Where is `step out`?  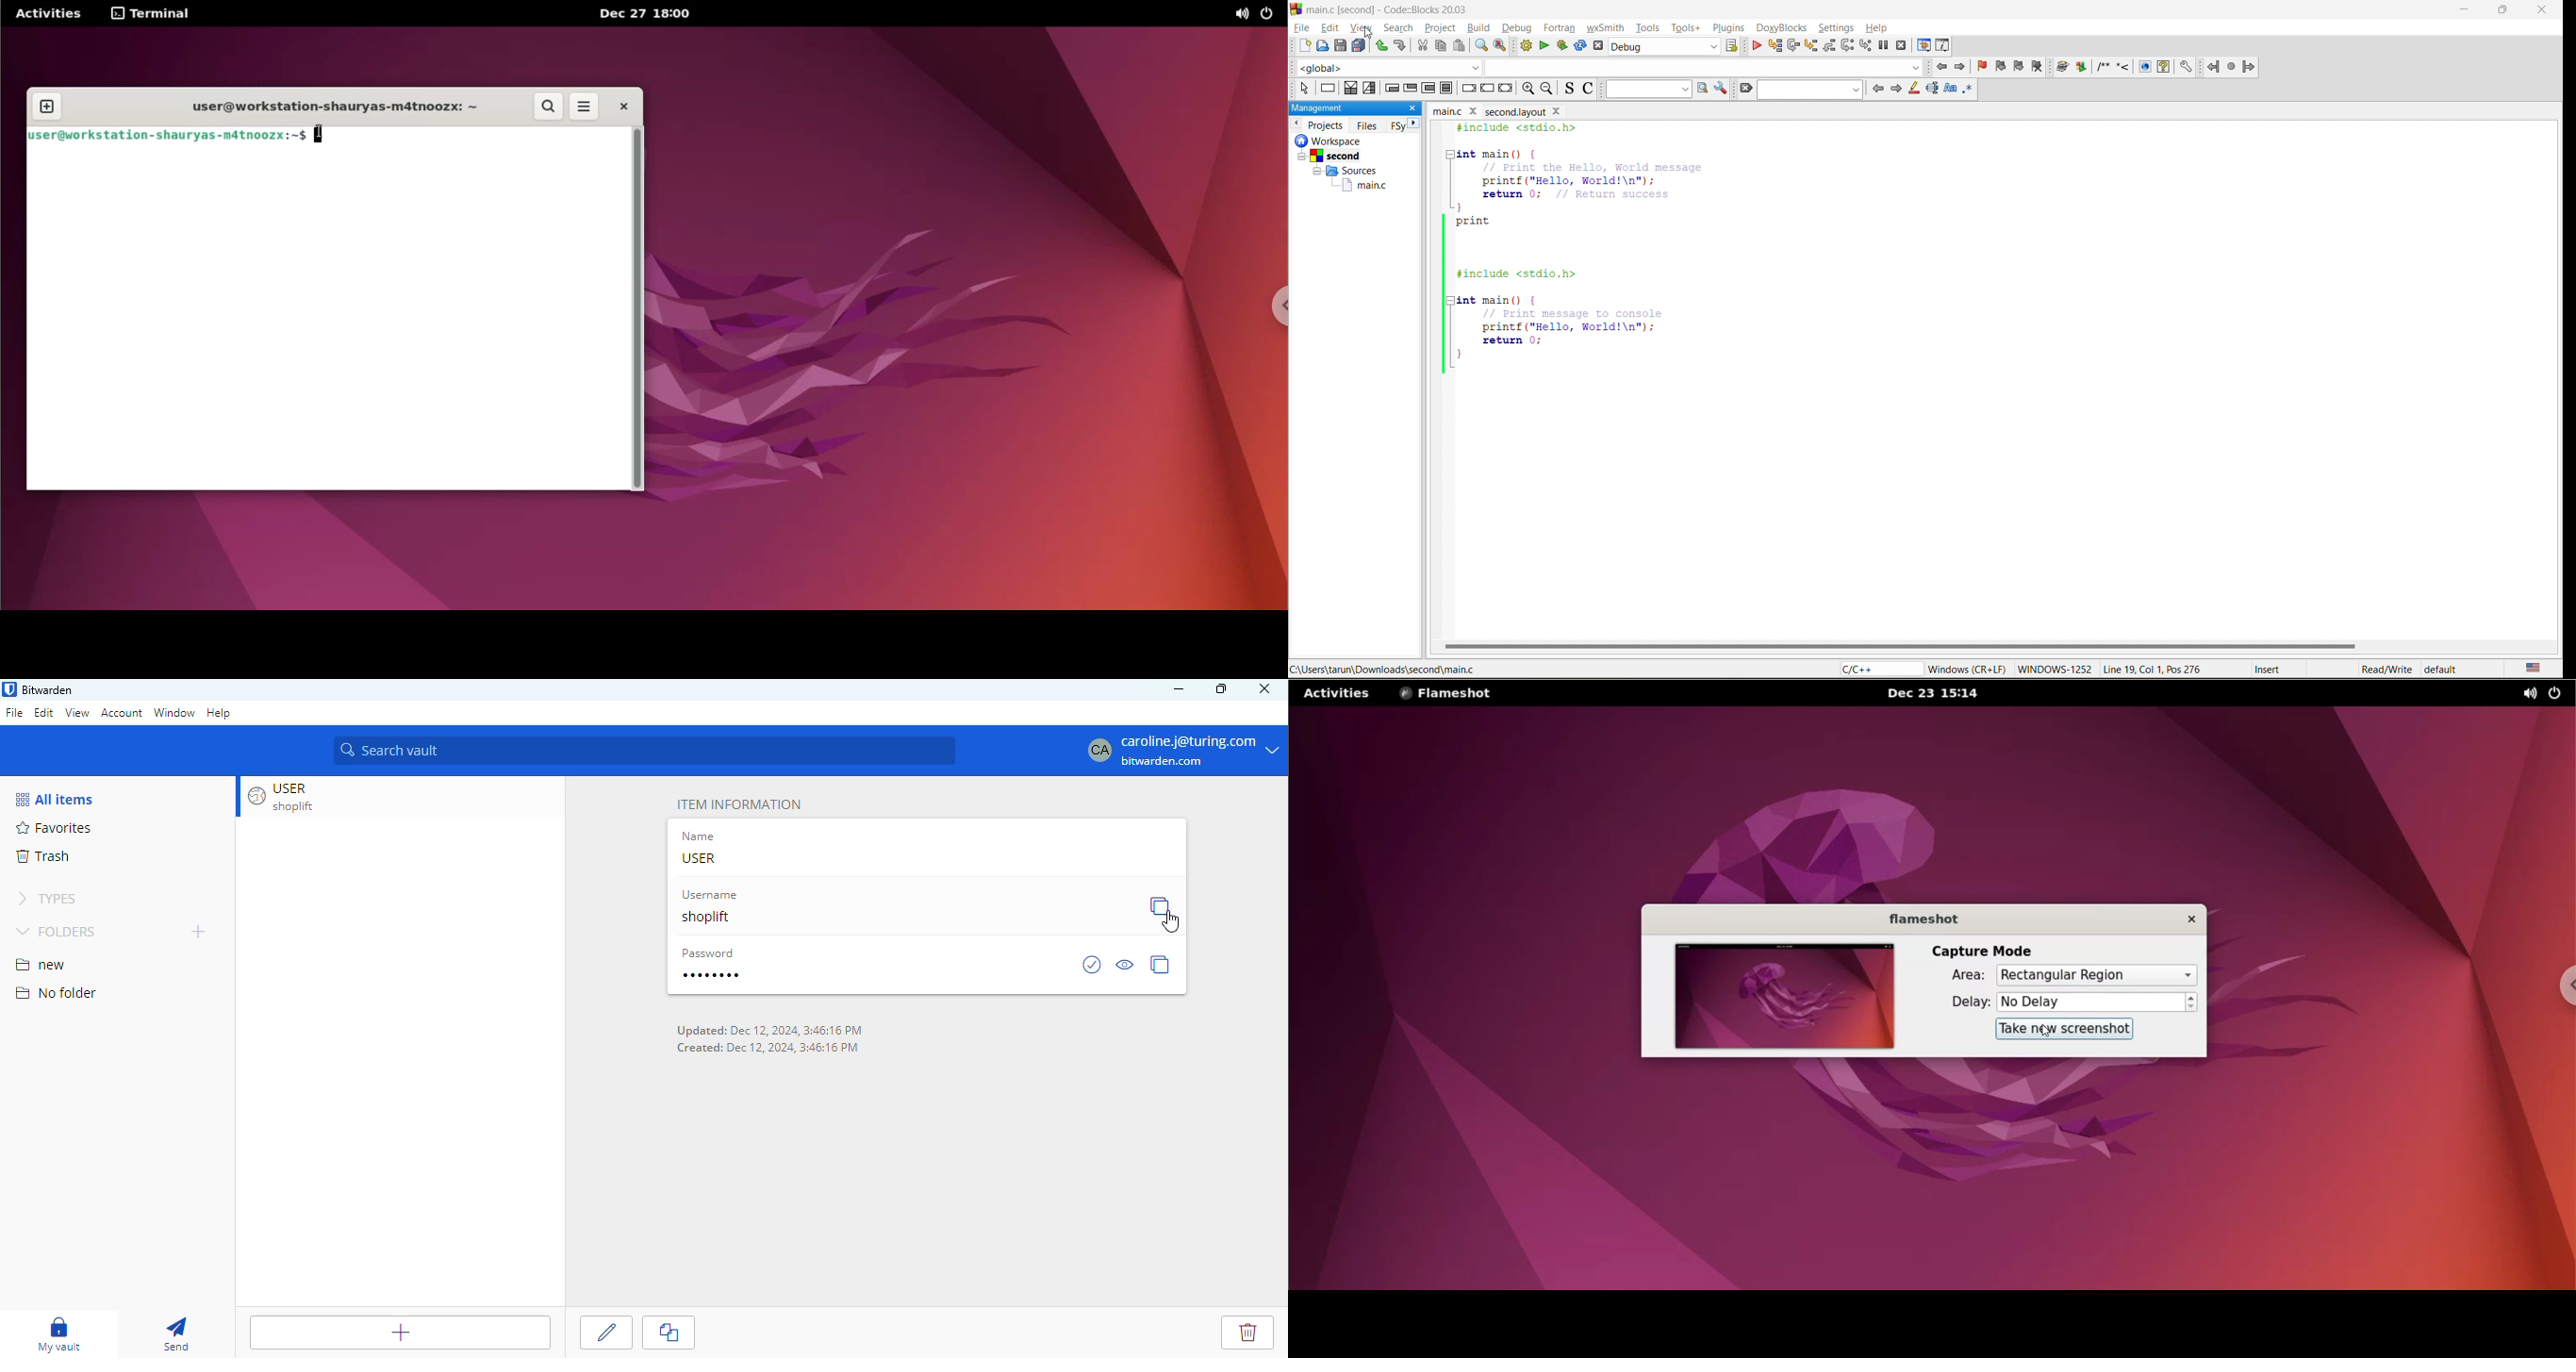
step out is located at coordinates (1829, 47).